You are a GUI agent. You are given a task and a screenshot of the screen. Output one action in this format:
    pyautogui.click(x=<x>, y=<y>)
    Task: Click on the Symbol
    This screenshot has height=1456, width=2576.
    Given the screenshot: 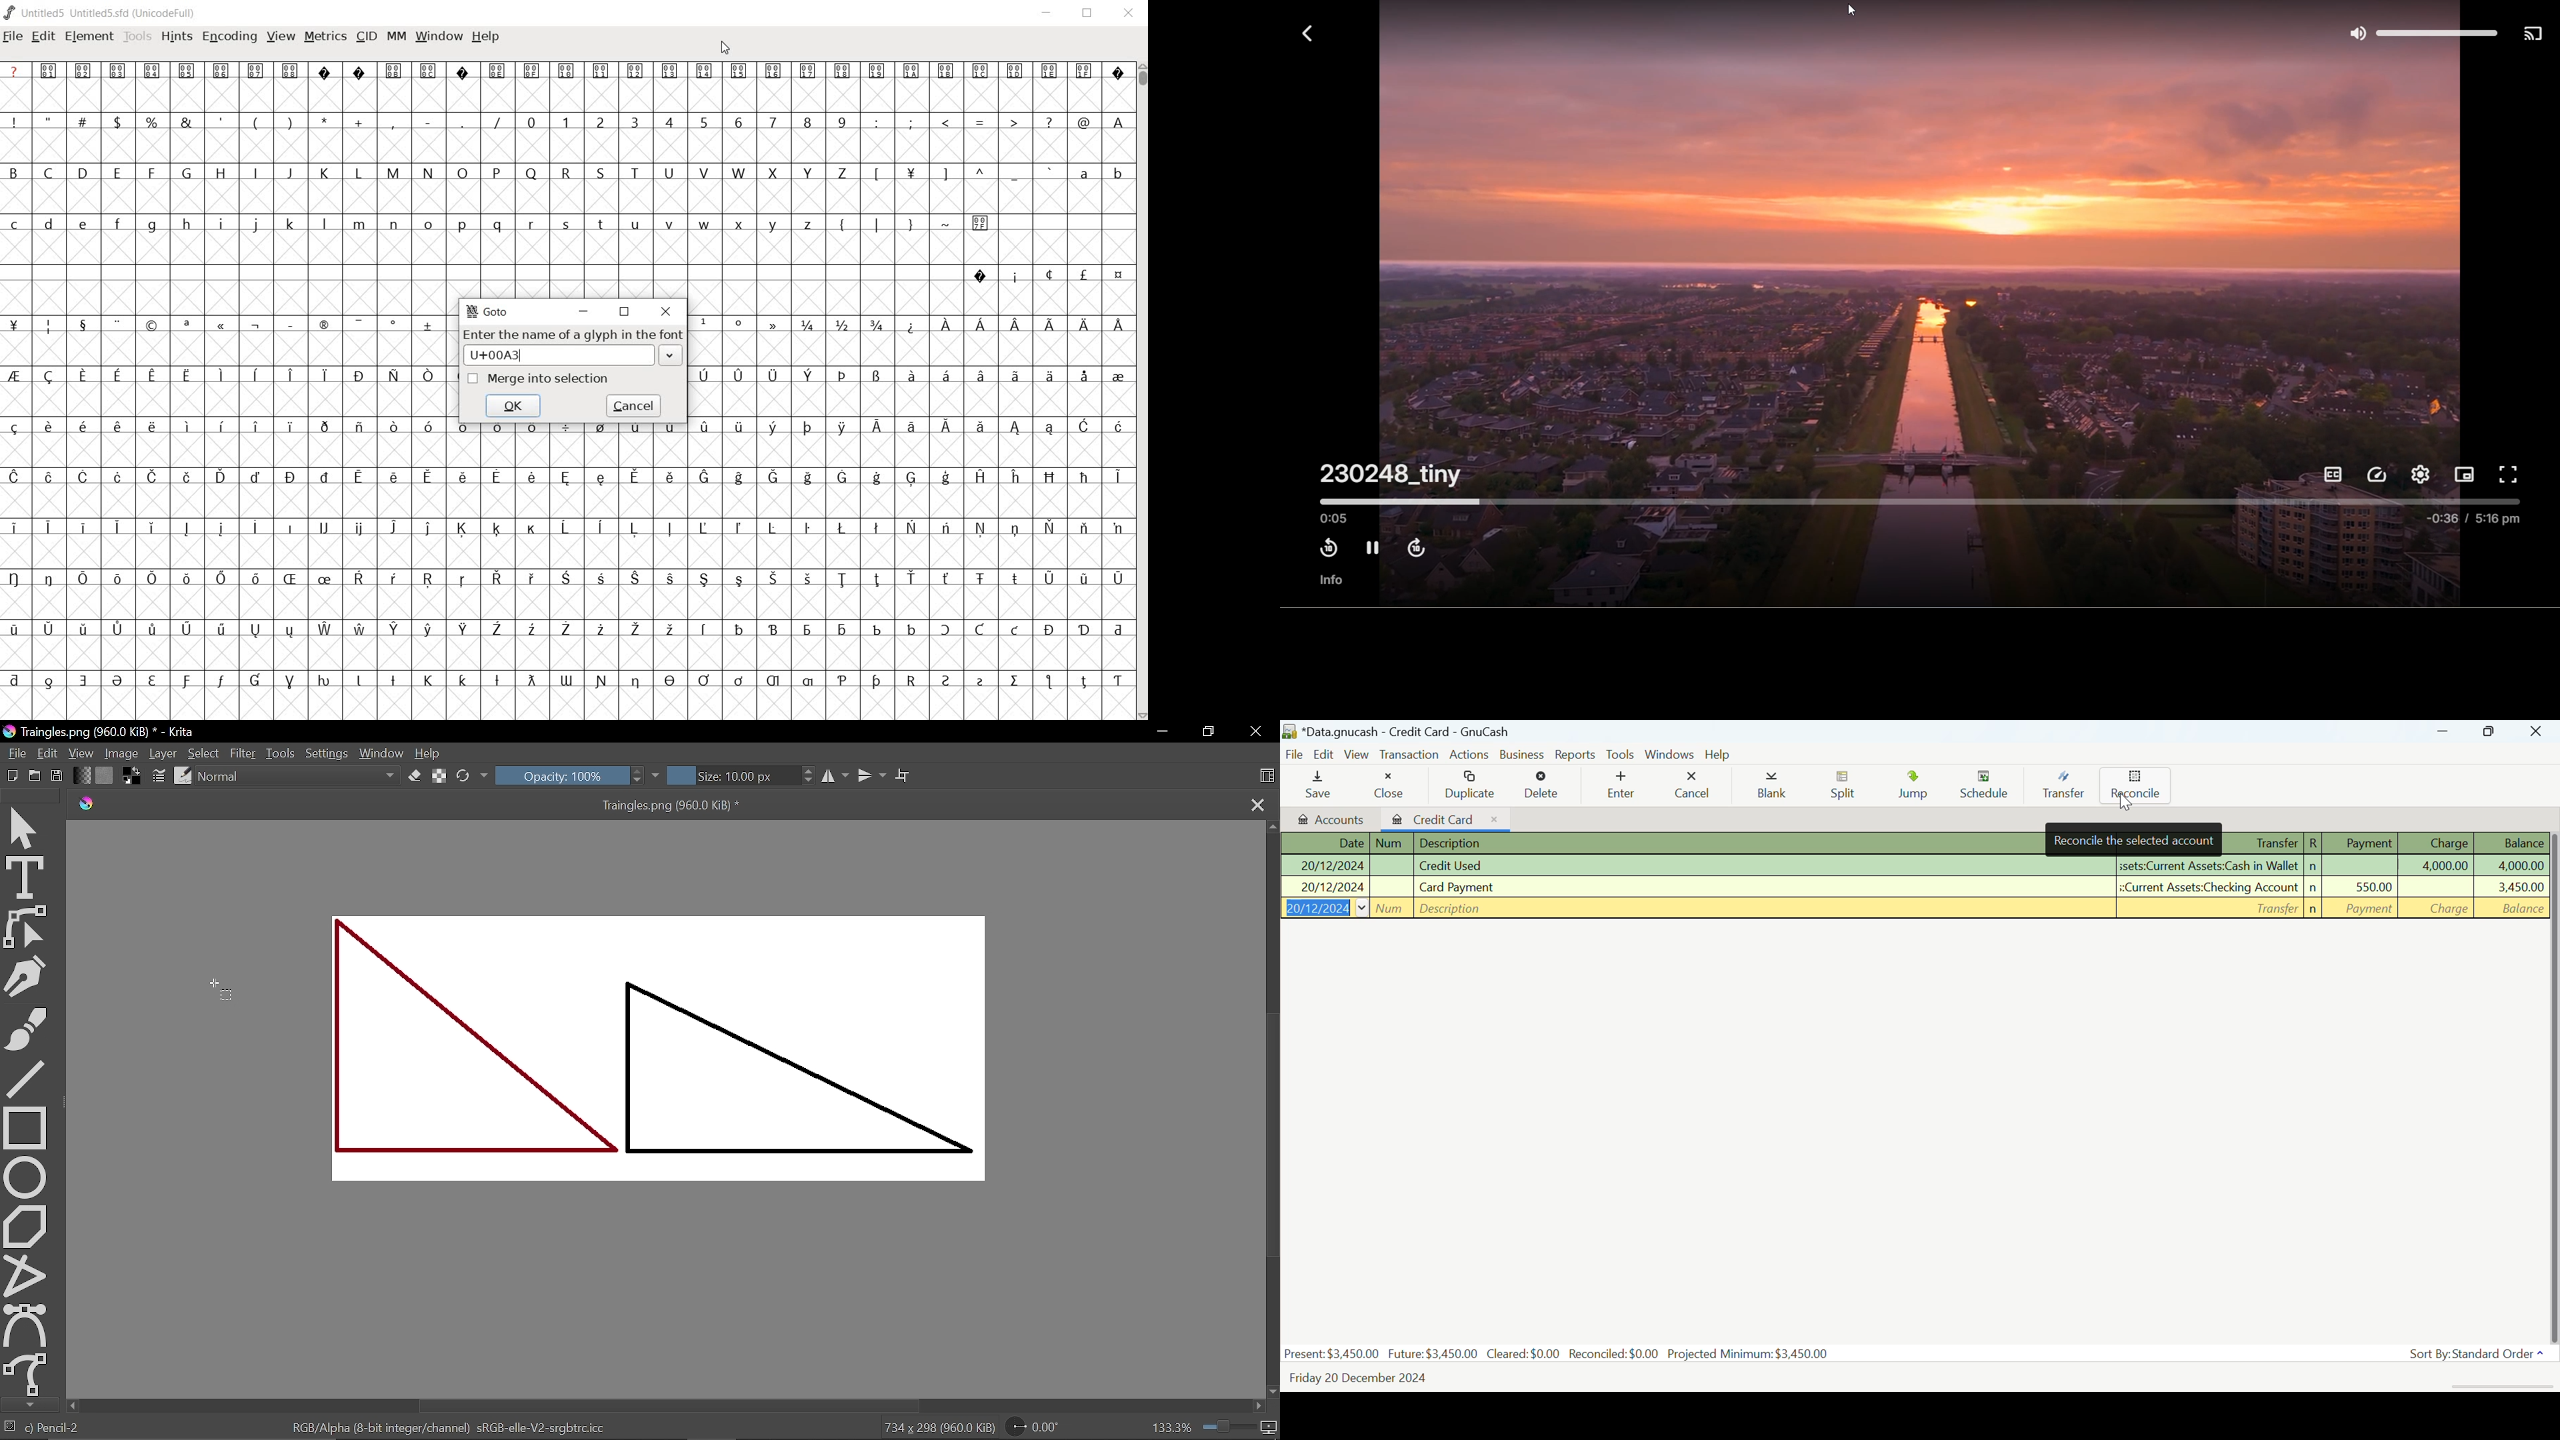 What is the action you would take?
    pyautogui.click(x=600, y=430)
    